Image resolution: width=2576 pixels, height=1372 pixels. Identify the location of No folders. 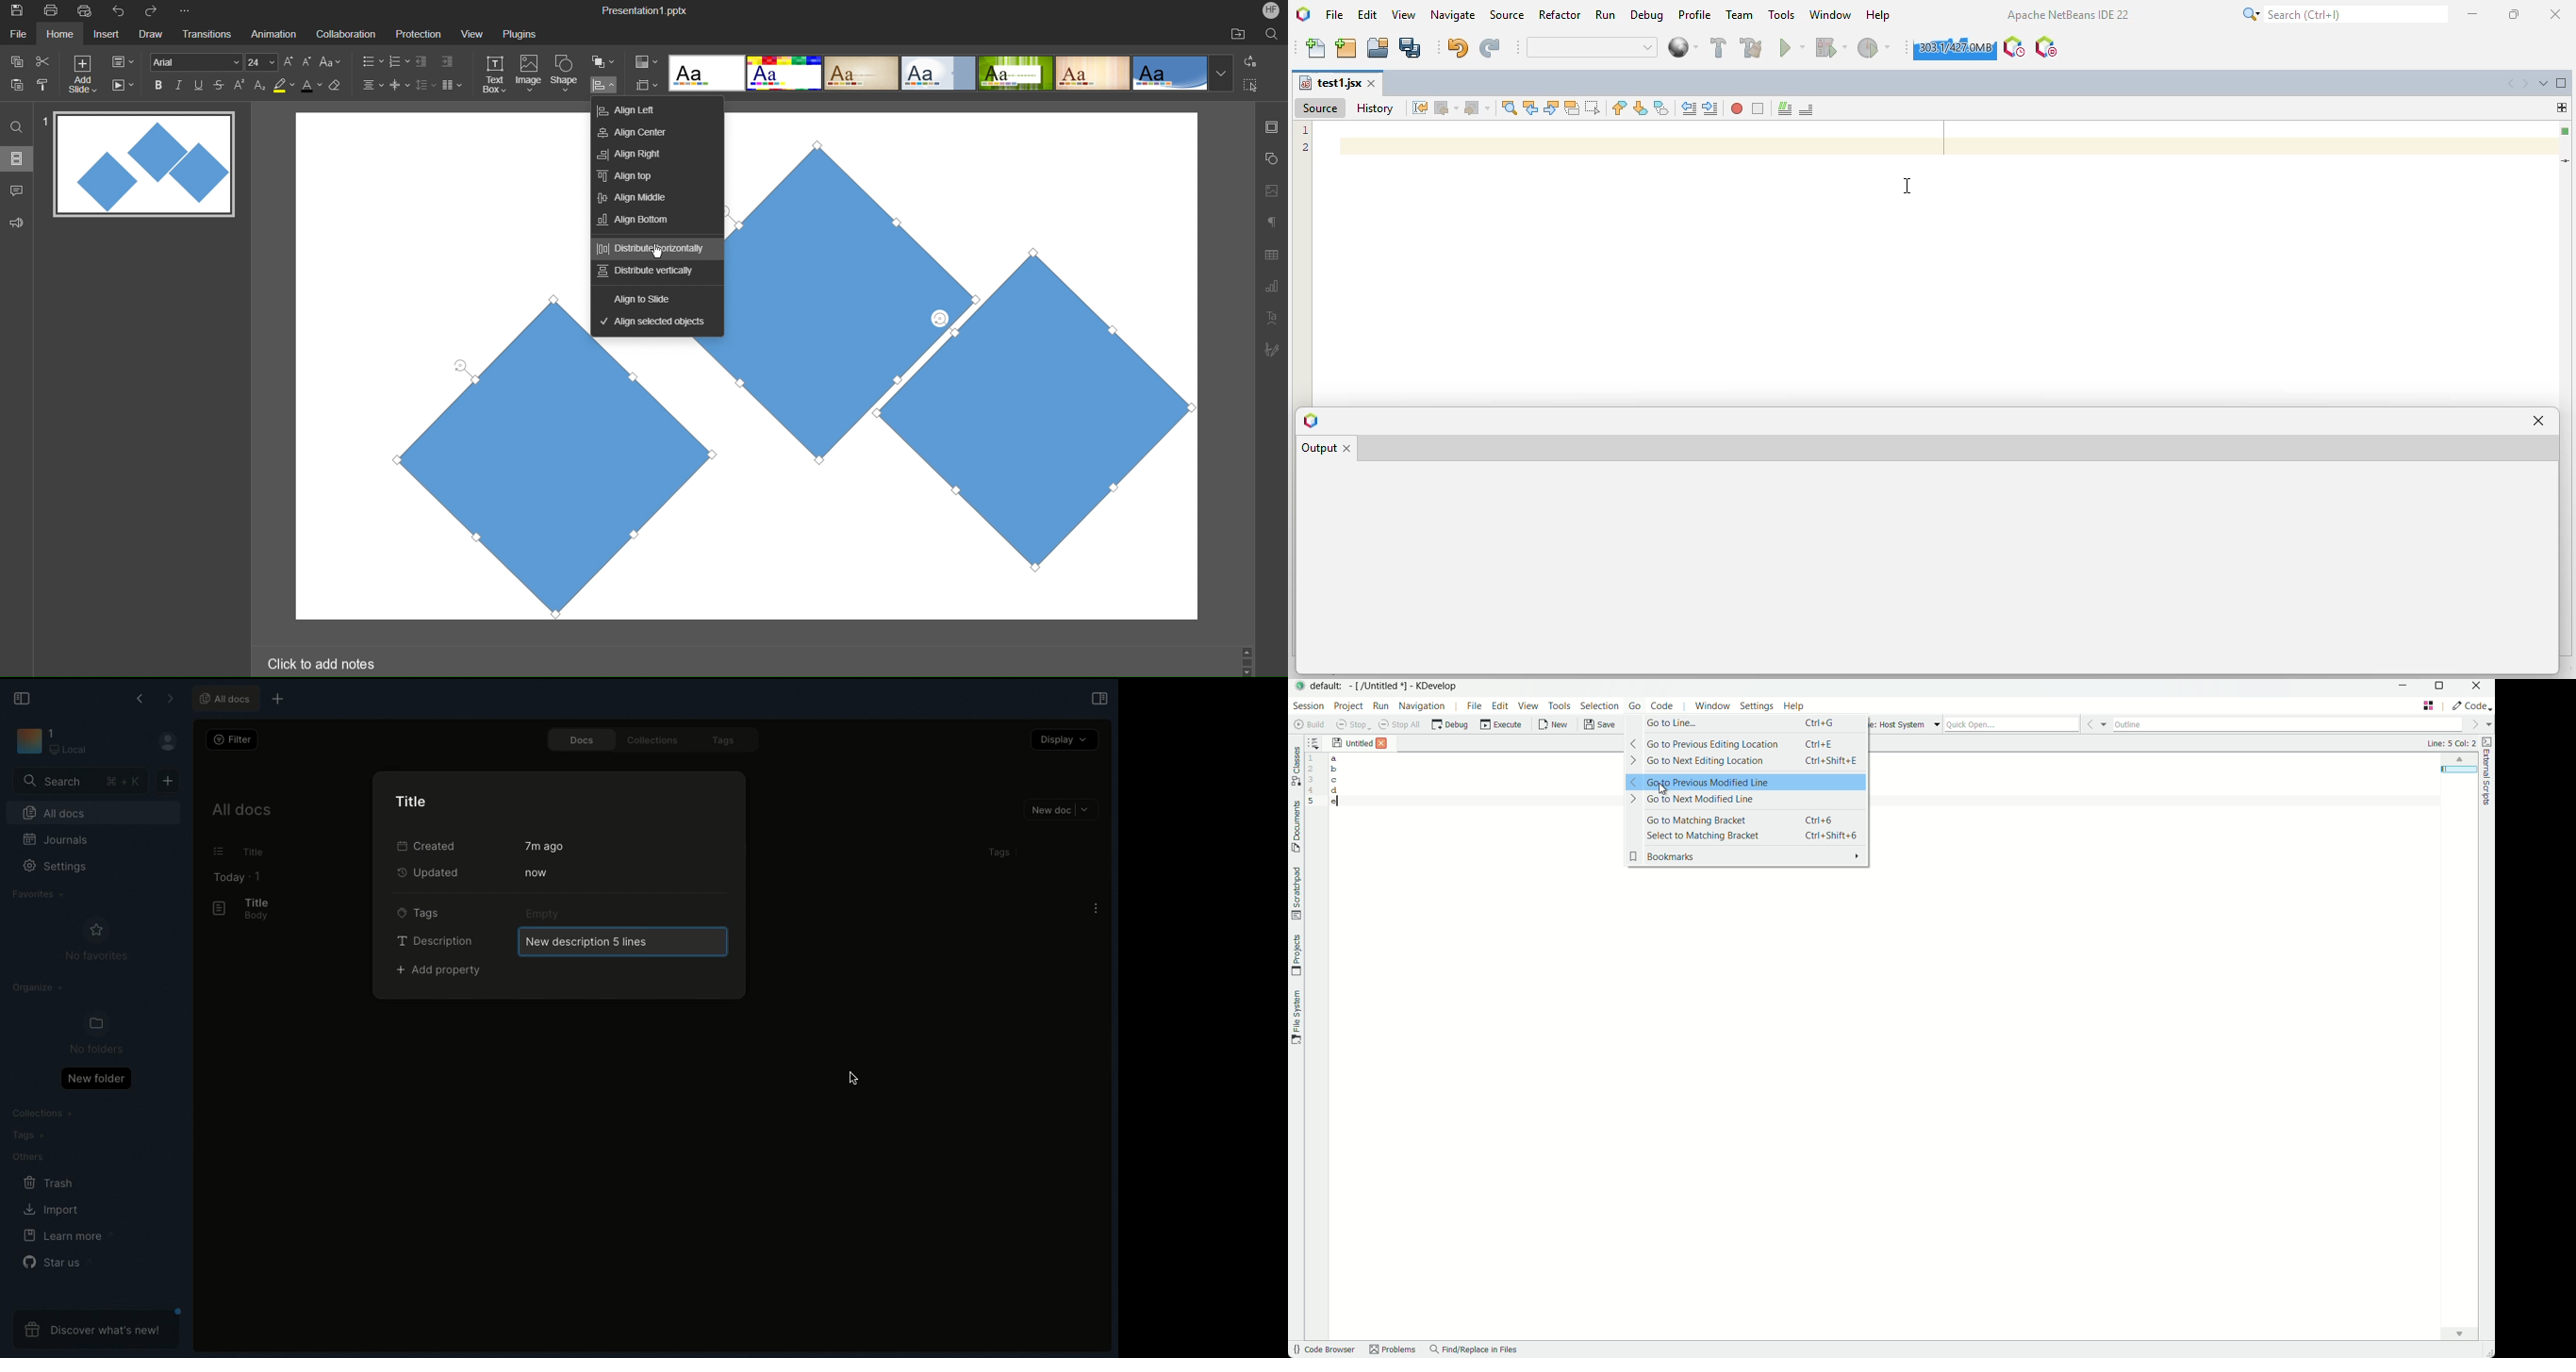
(90, 1033).